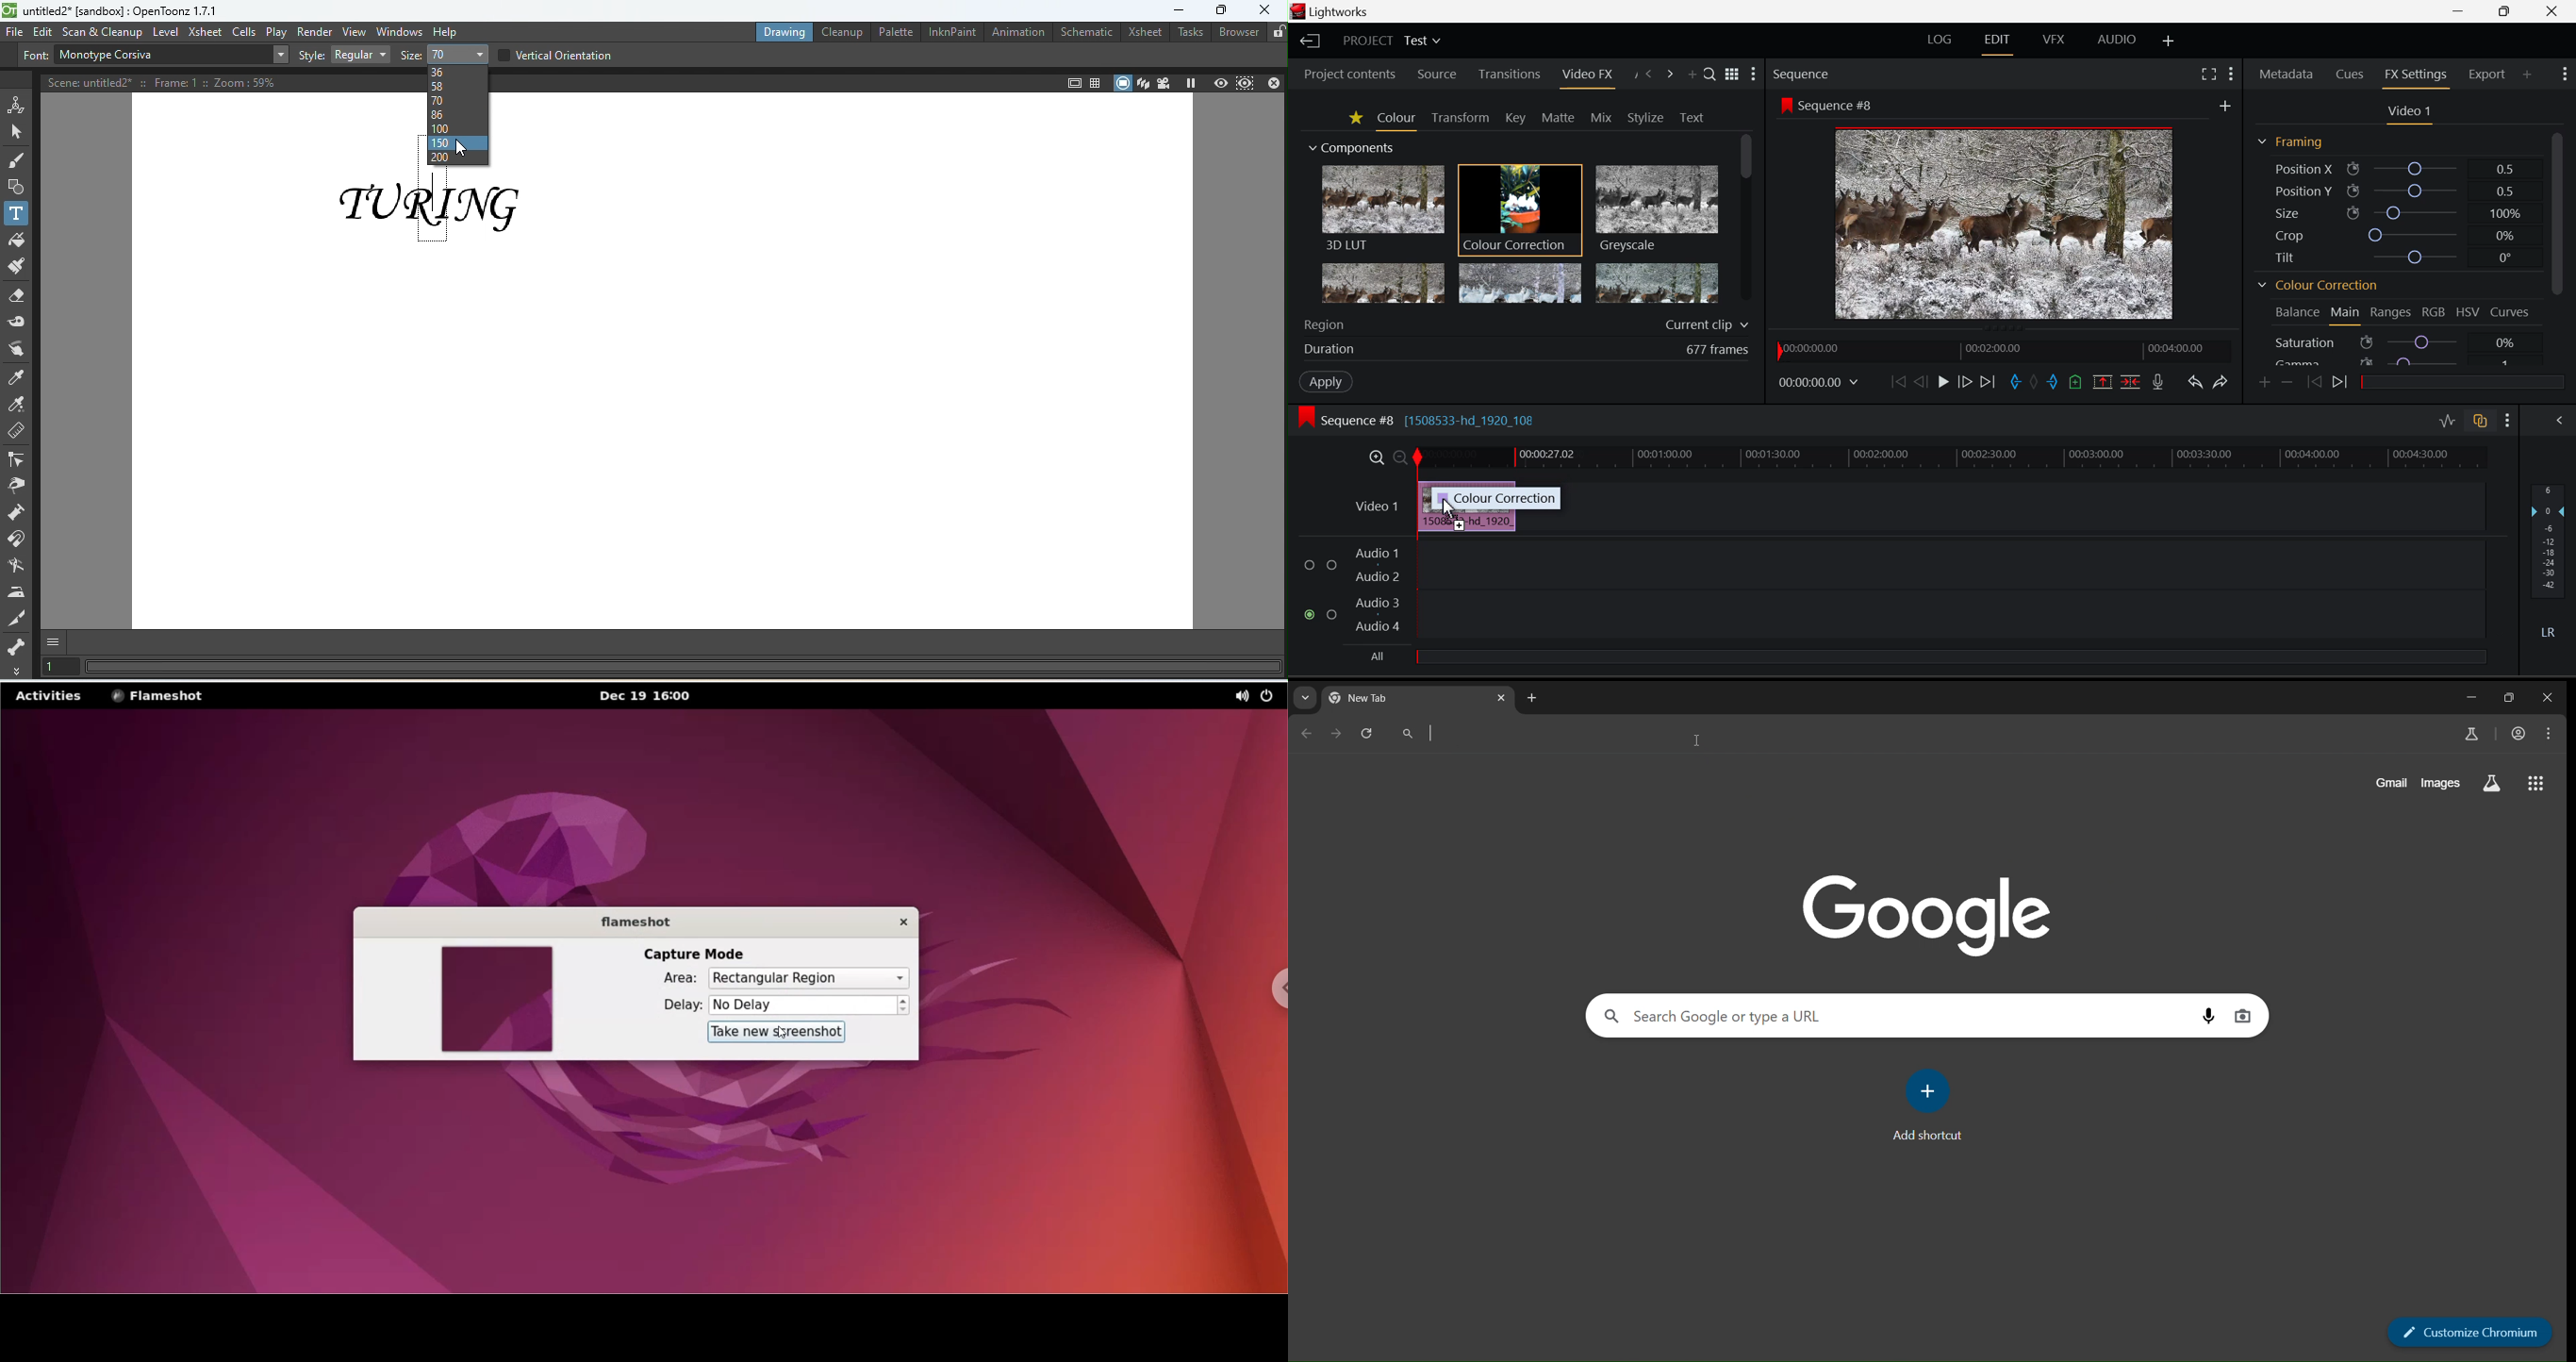 This screenshot has width=2576, height=1372. What do you see at coordinates (1692, 117) in the screenshot?
I see `Text` at bounding box center [1692, 117].